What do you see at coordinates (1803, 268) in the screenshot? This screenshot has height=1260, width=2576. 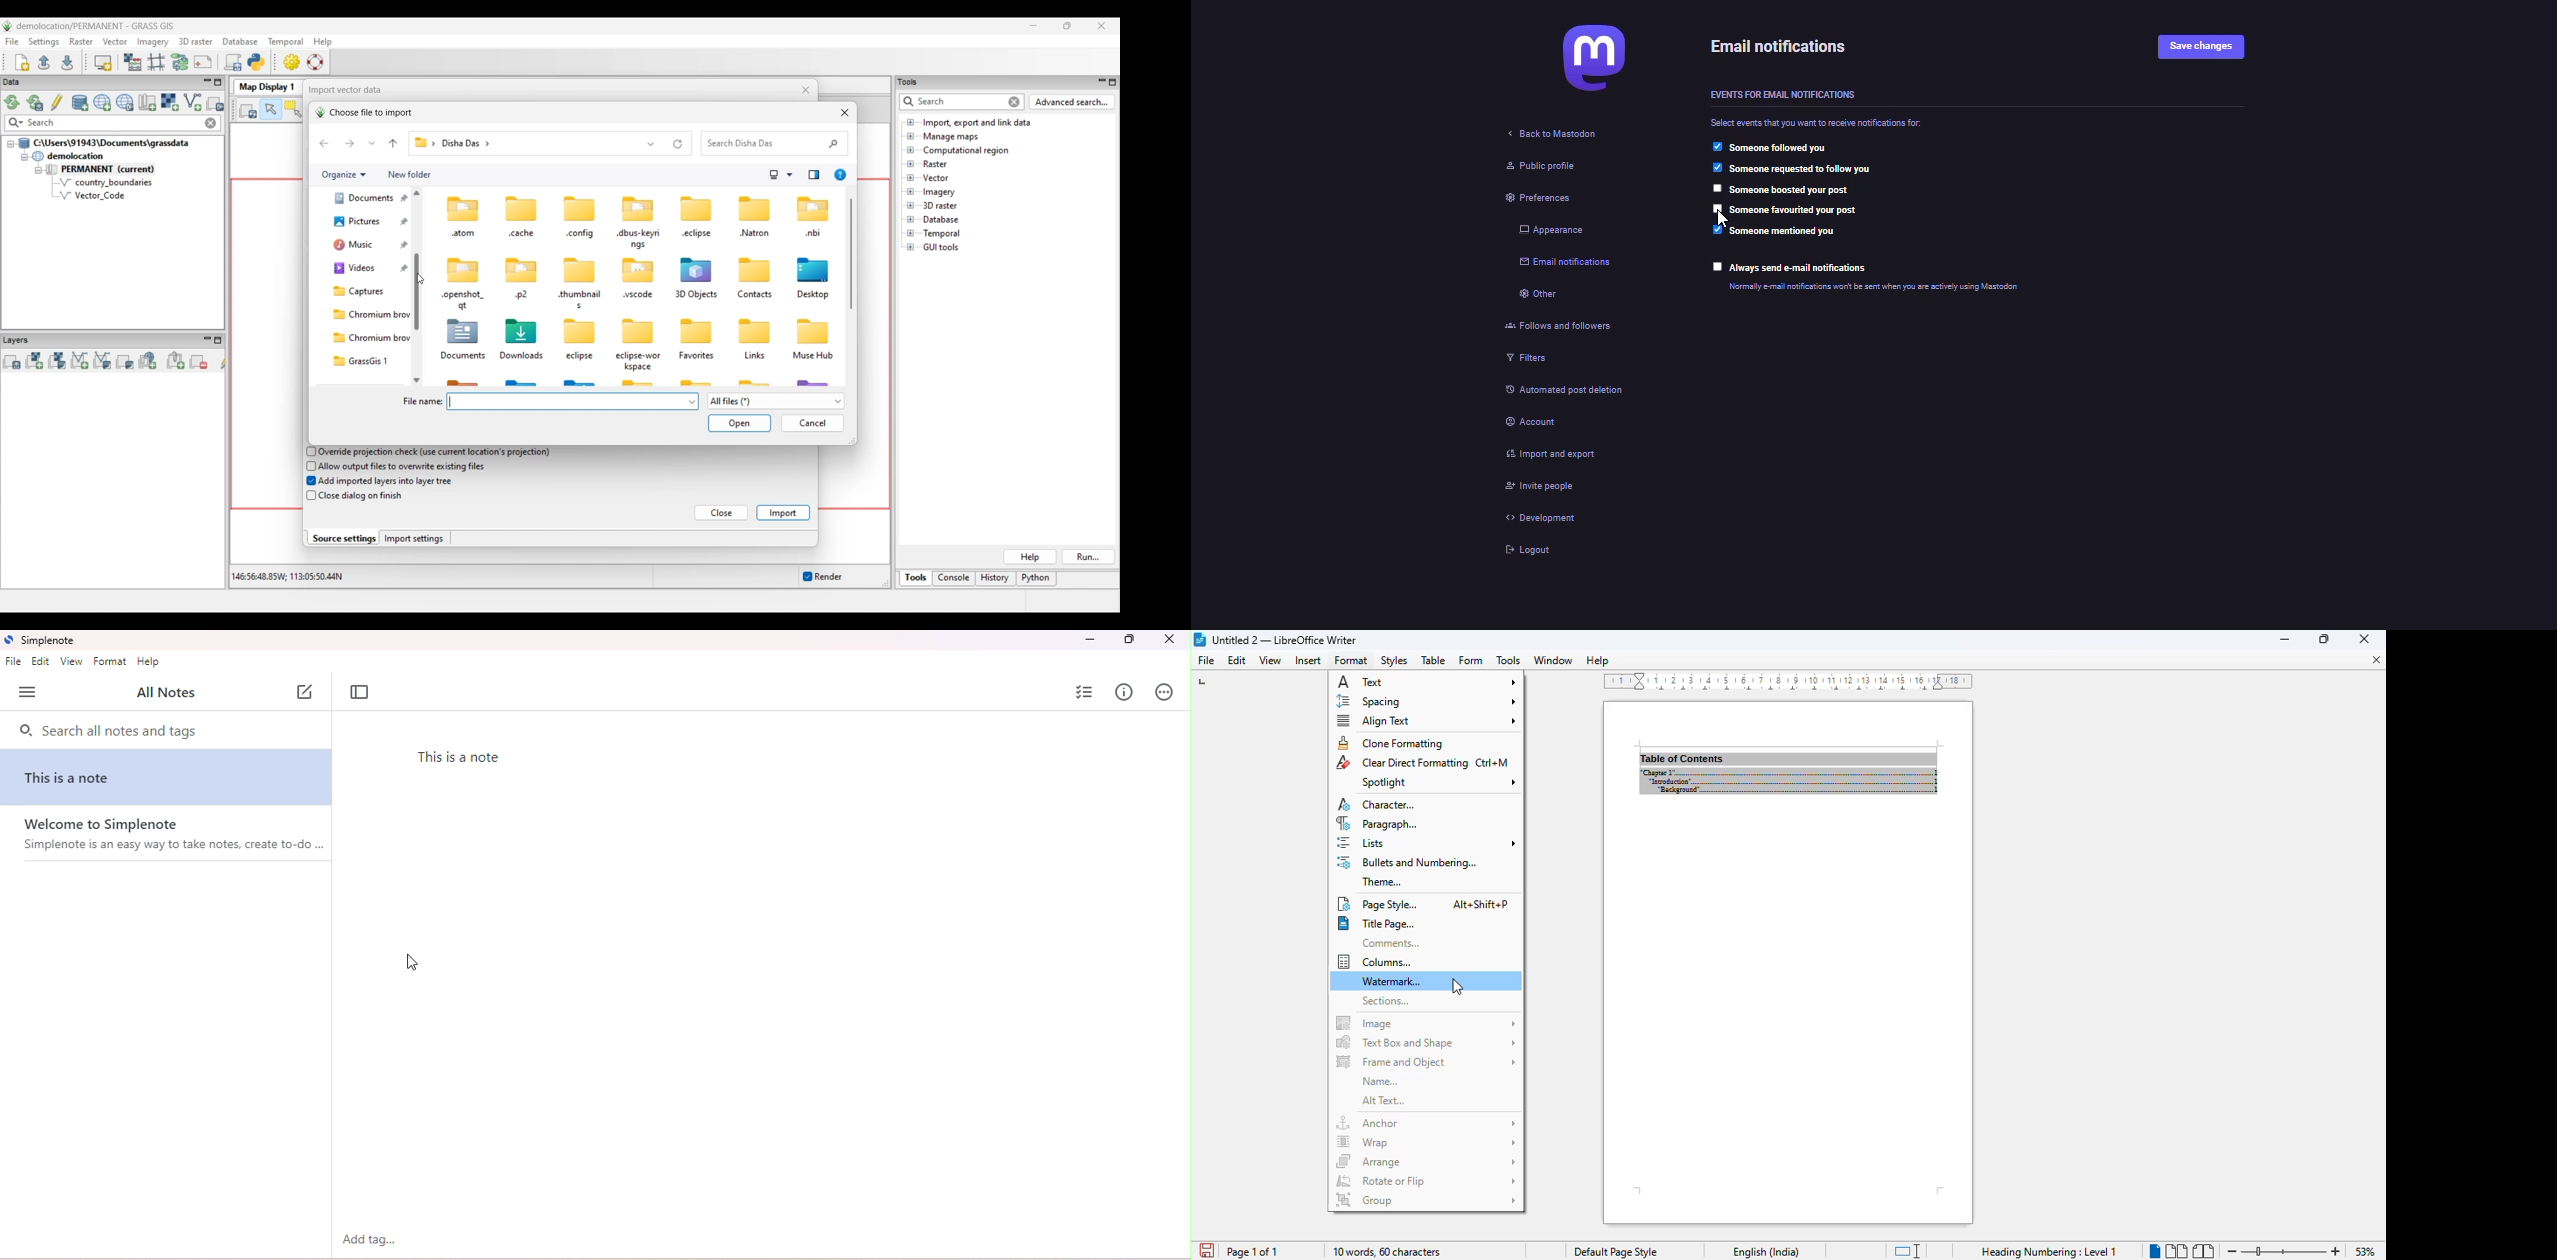 I see `always send email notifications` at bounding box center [1803, 268].